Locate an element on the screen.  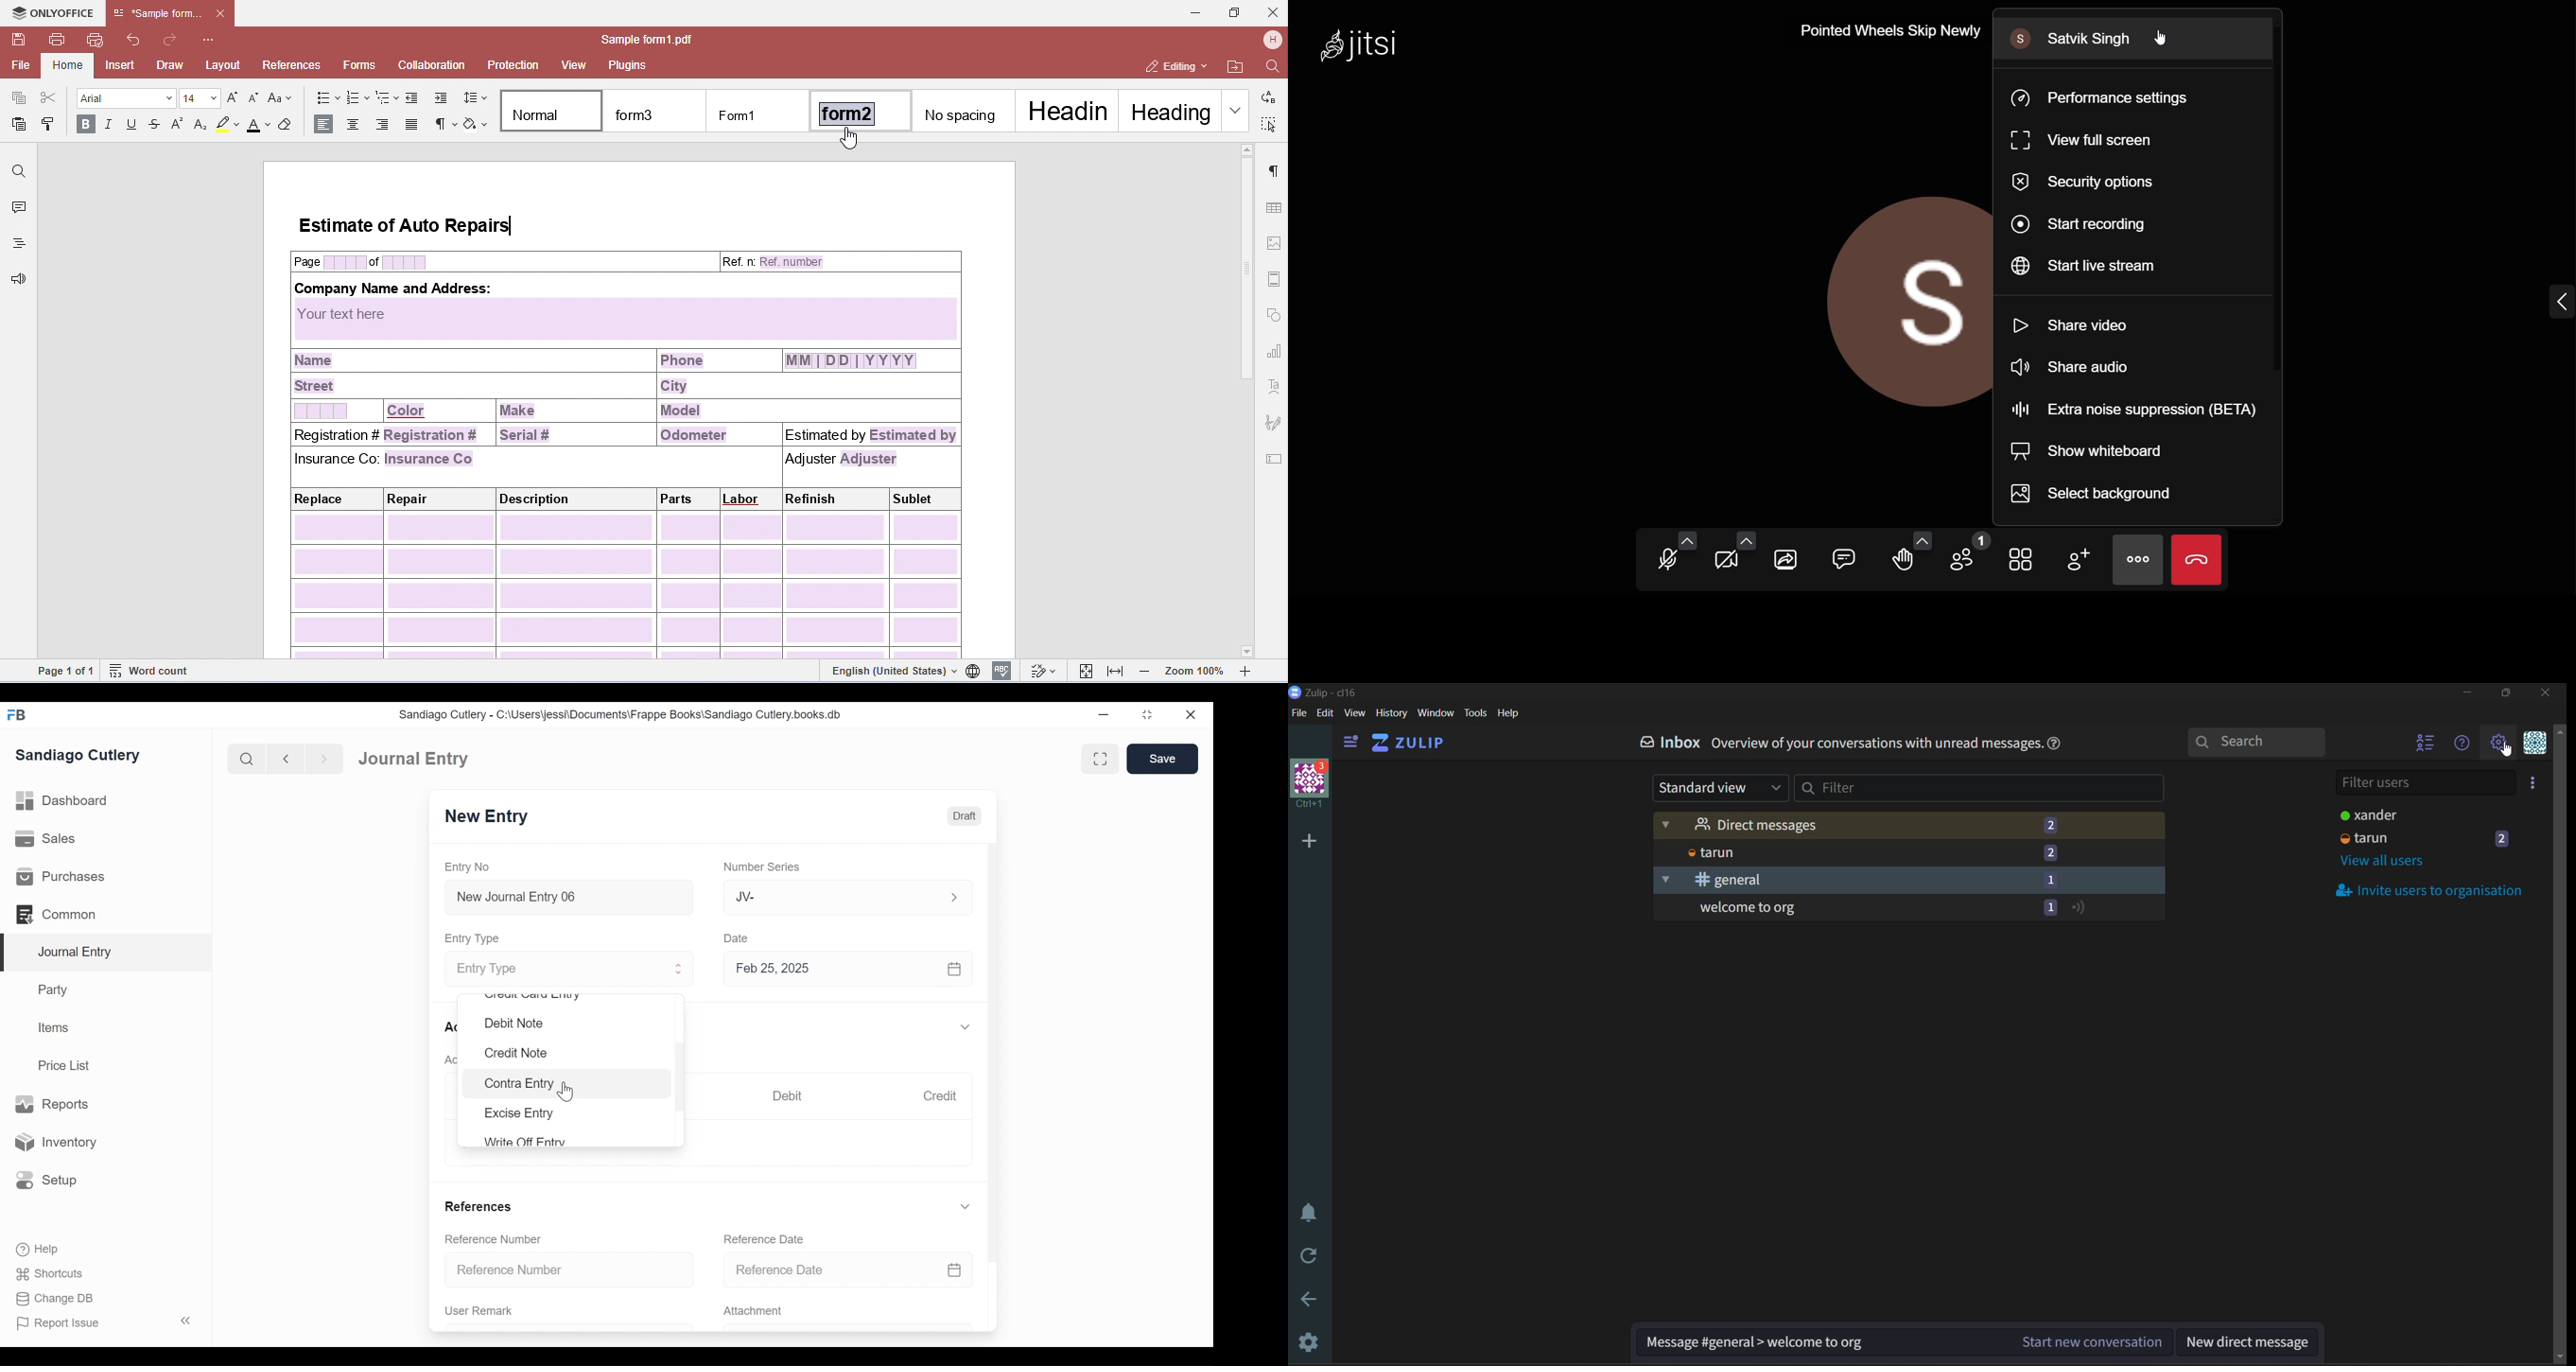
maximize is located at coordinates (2504, 694).